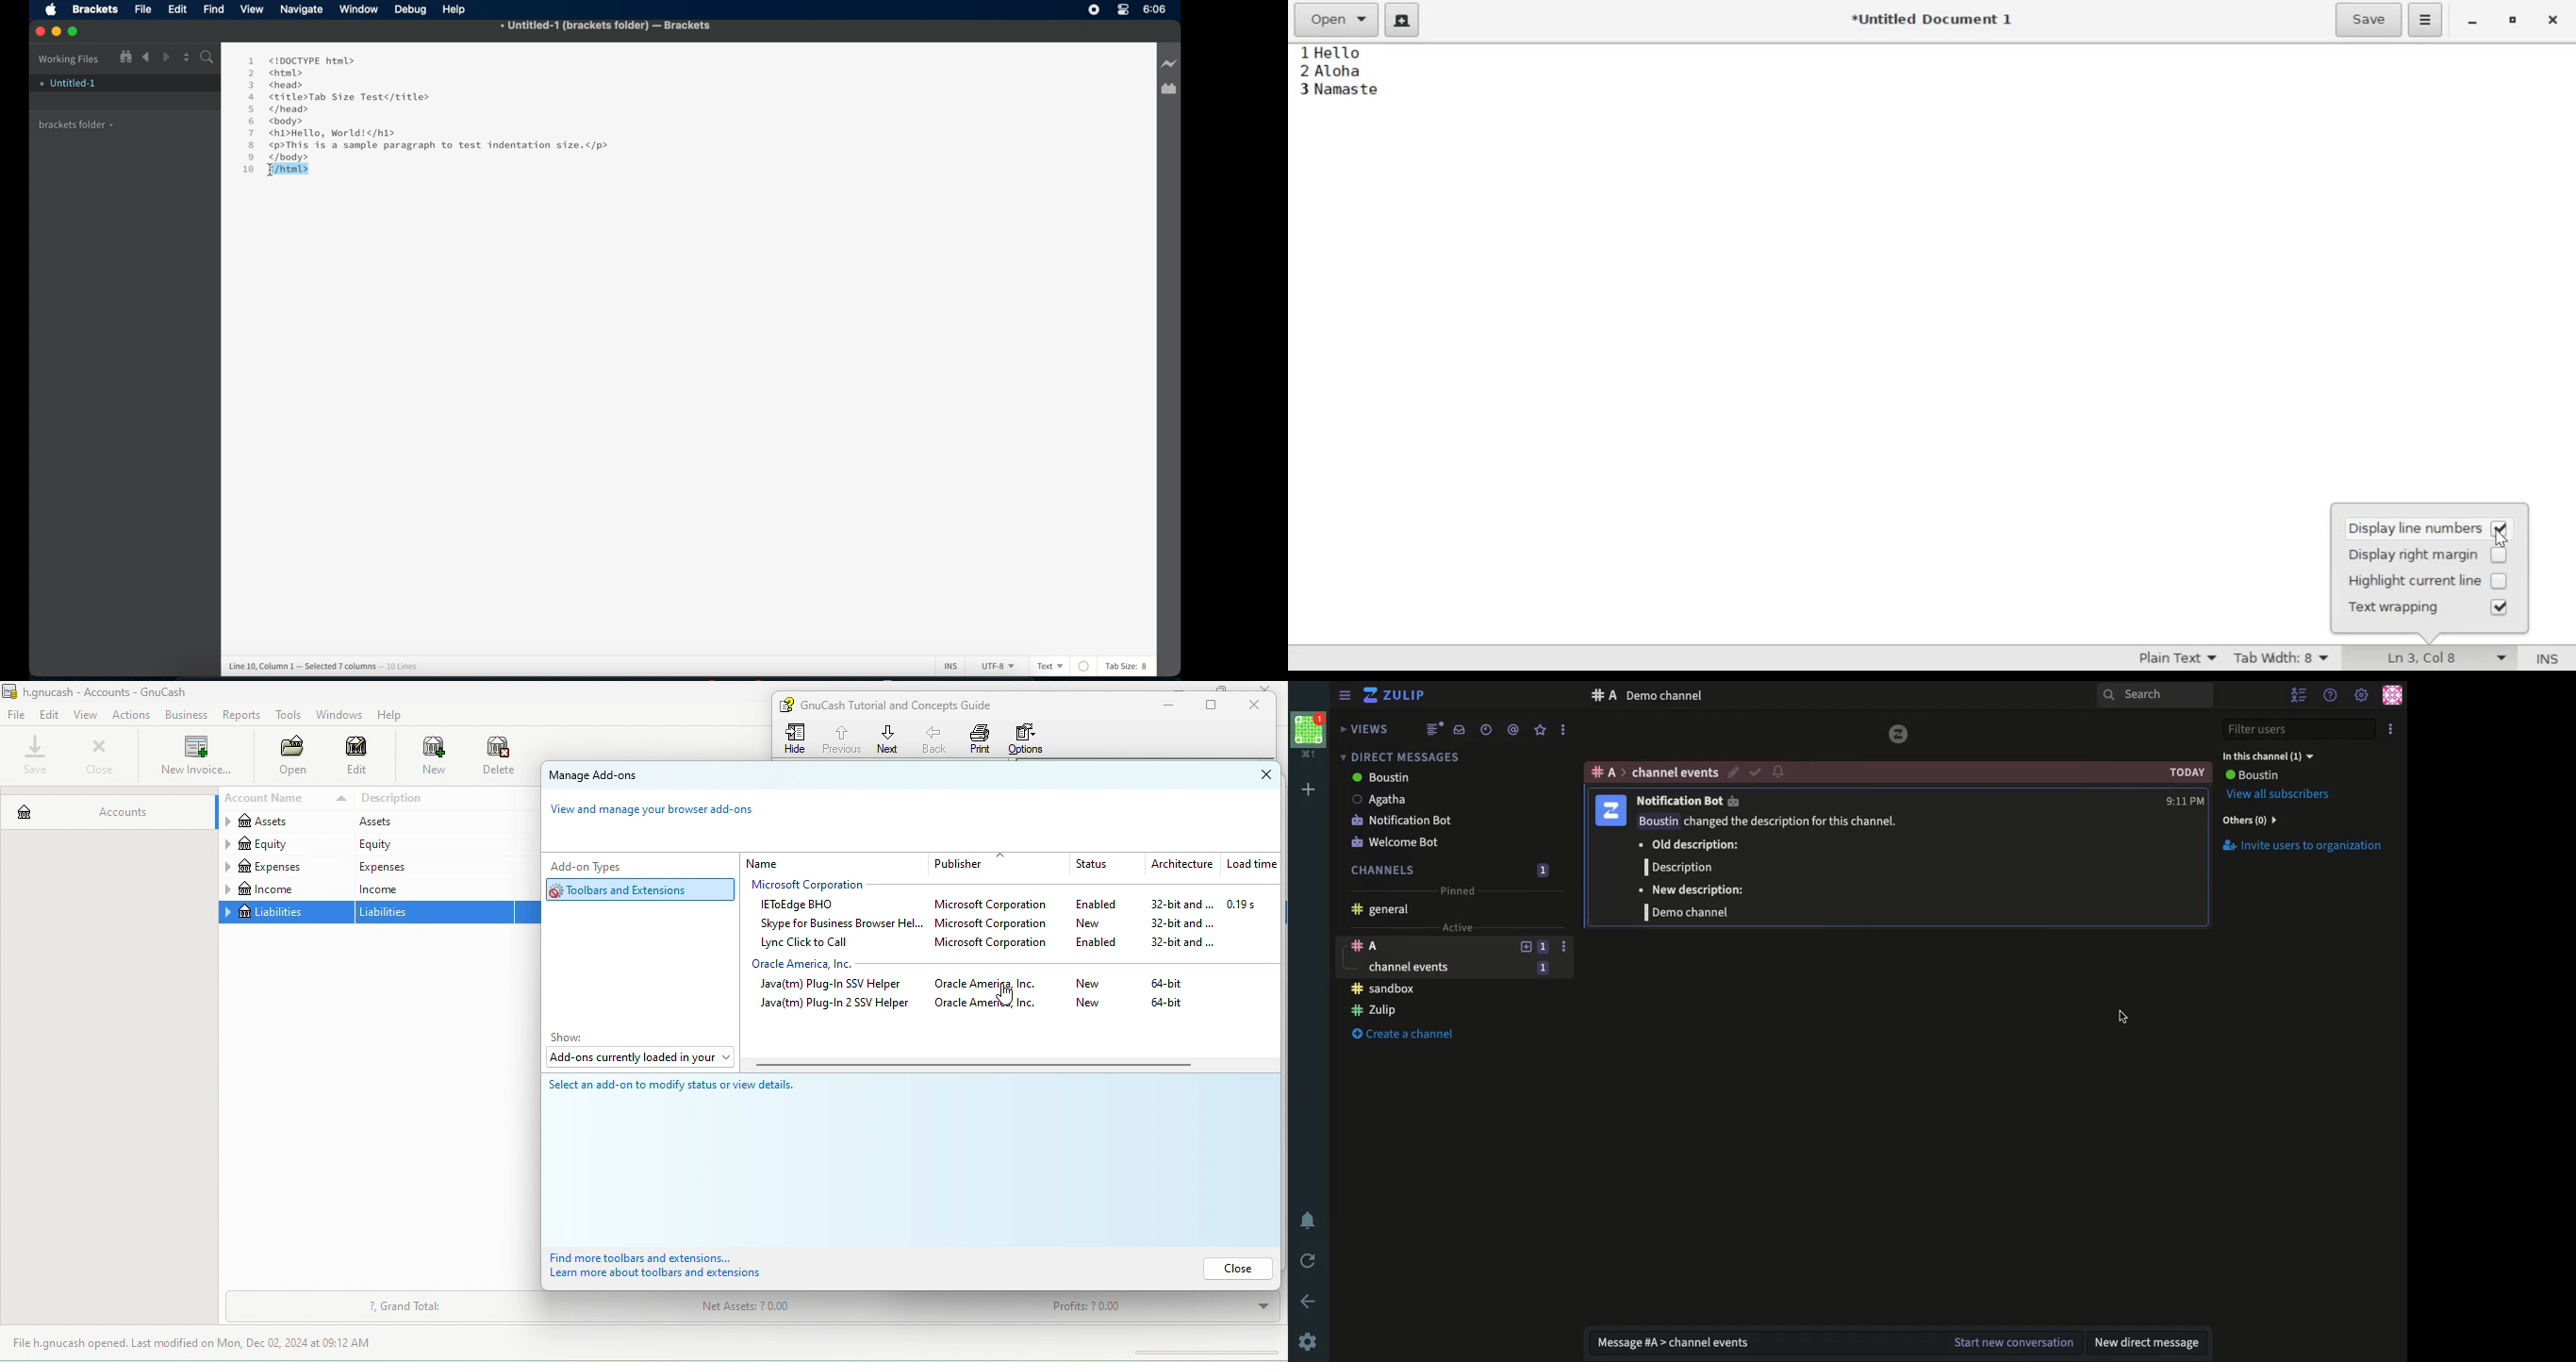 The image size is (2576, 1372). What do you see at coordinates (1404, 1032) in the screenshot?
I see `Create a channel` at bounding box center [1404, 1032].